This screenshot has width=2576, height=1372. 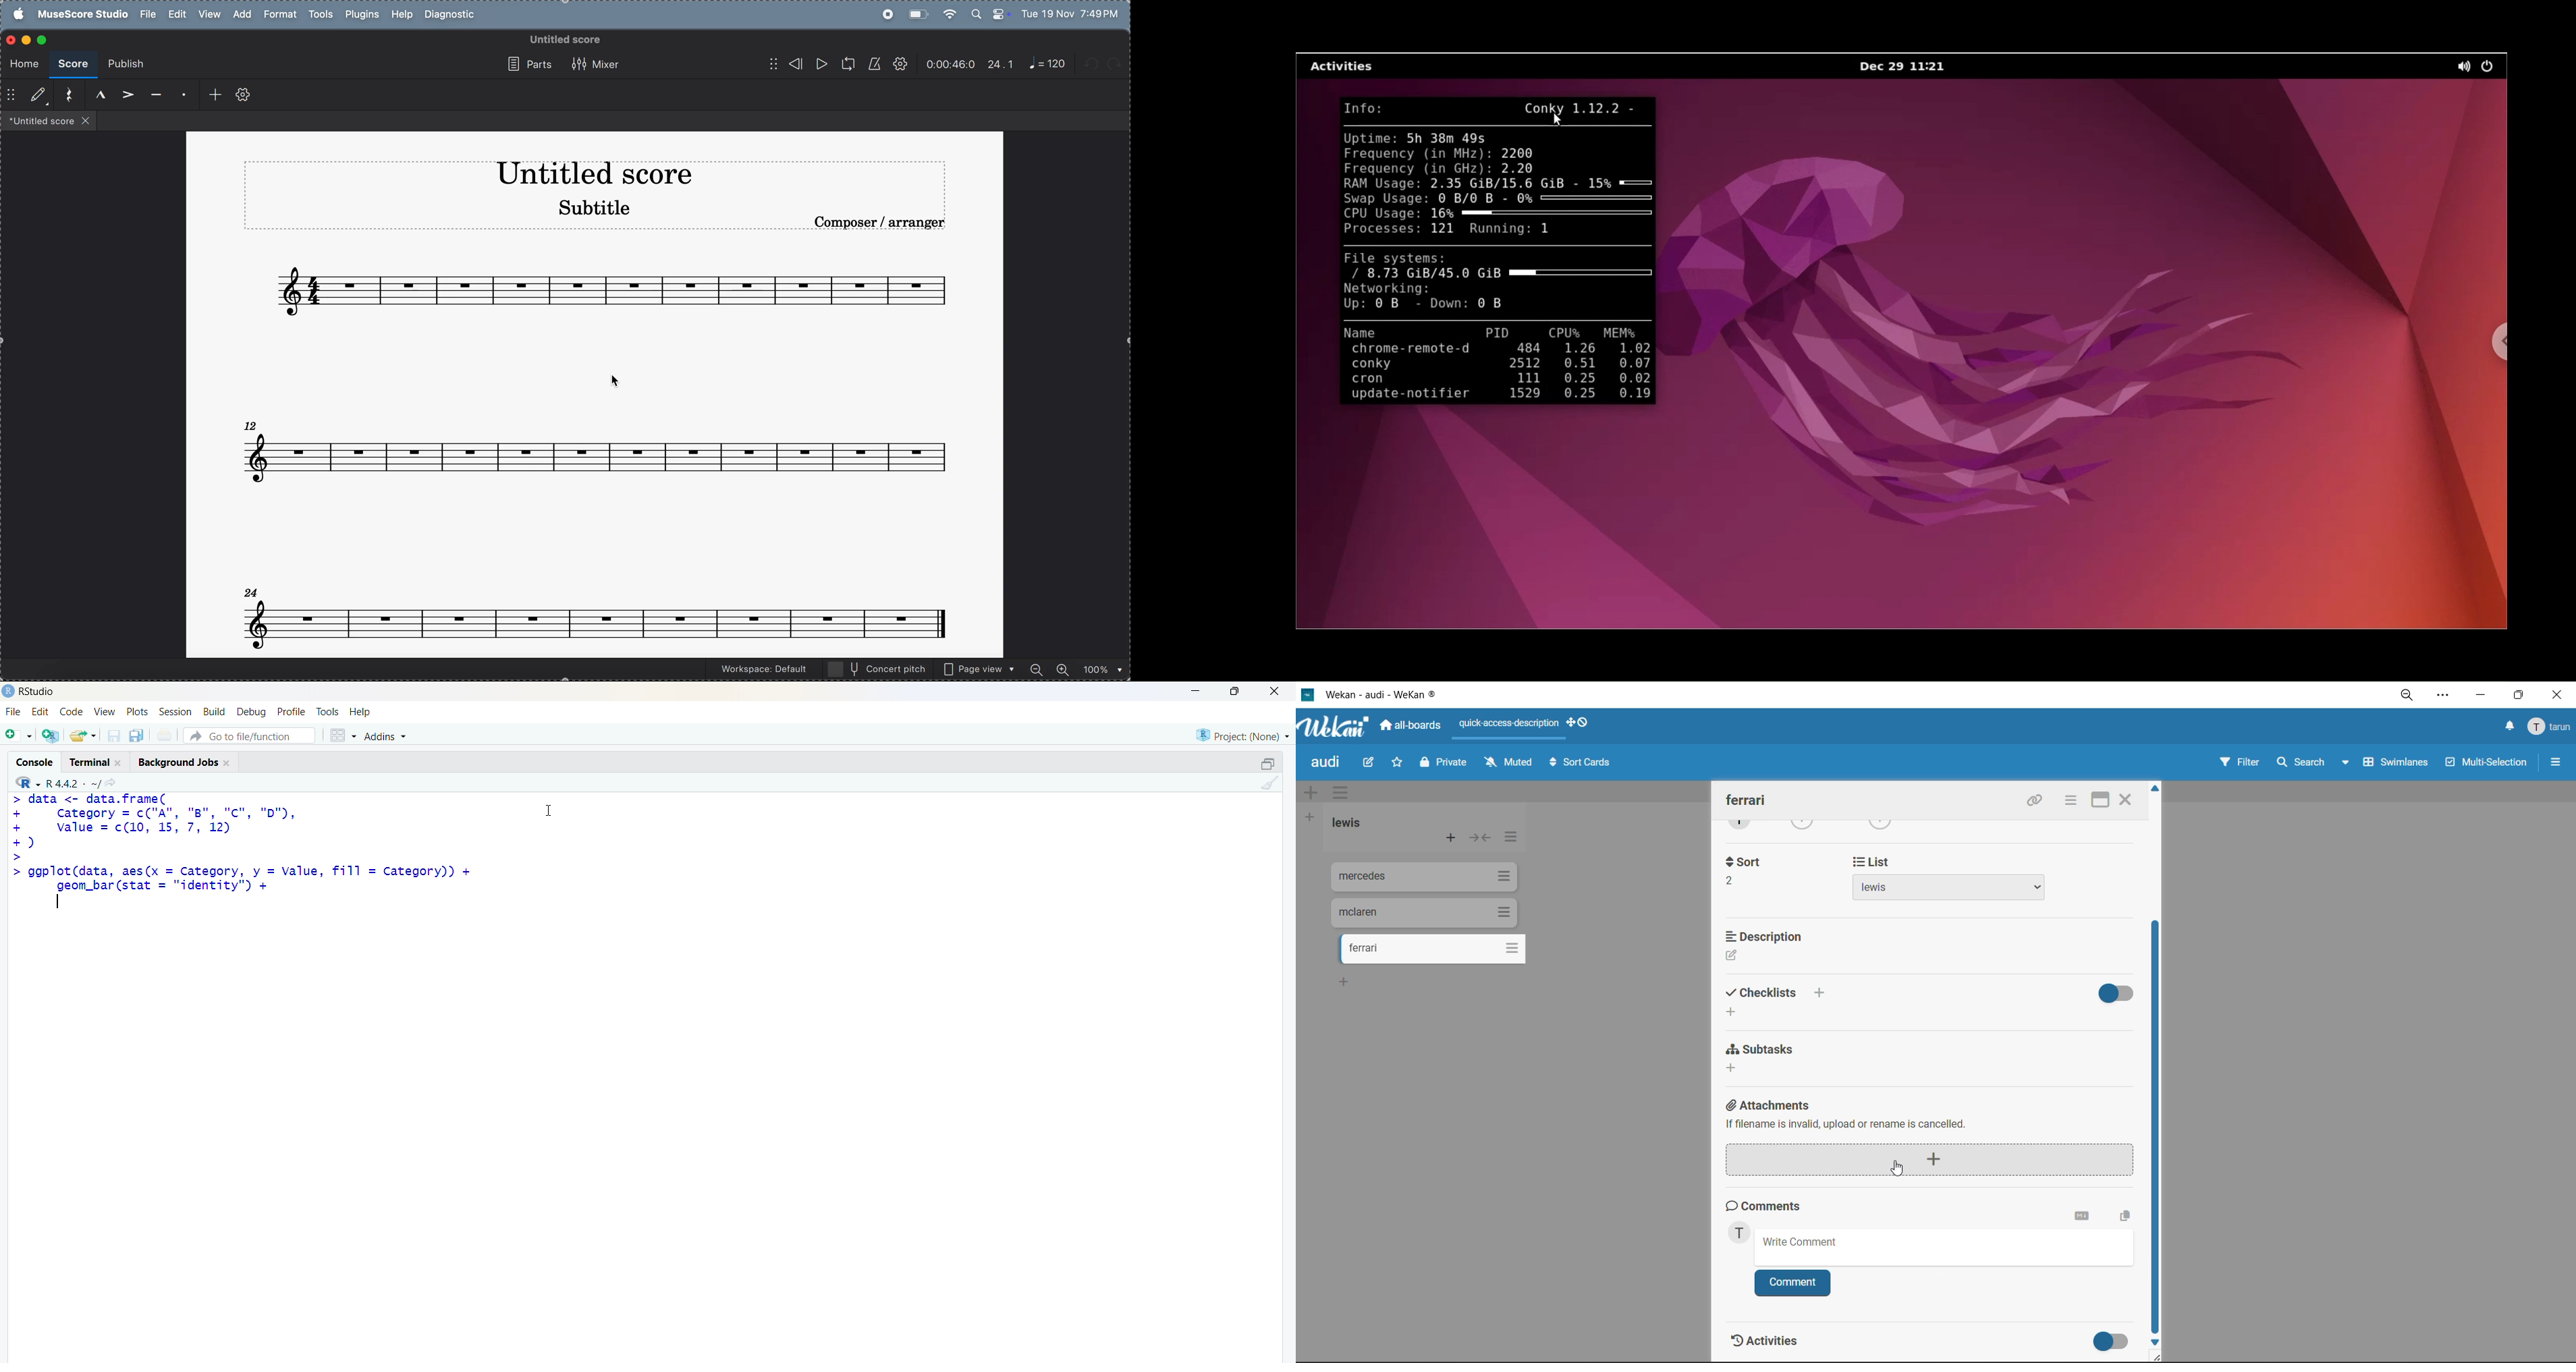 What do you see at coordinates (362, 712) in the screenshot?
I see `help` at bounding box center [362, 712].